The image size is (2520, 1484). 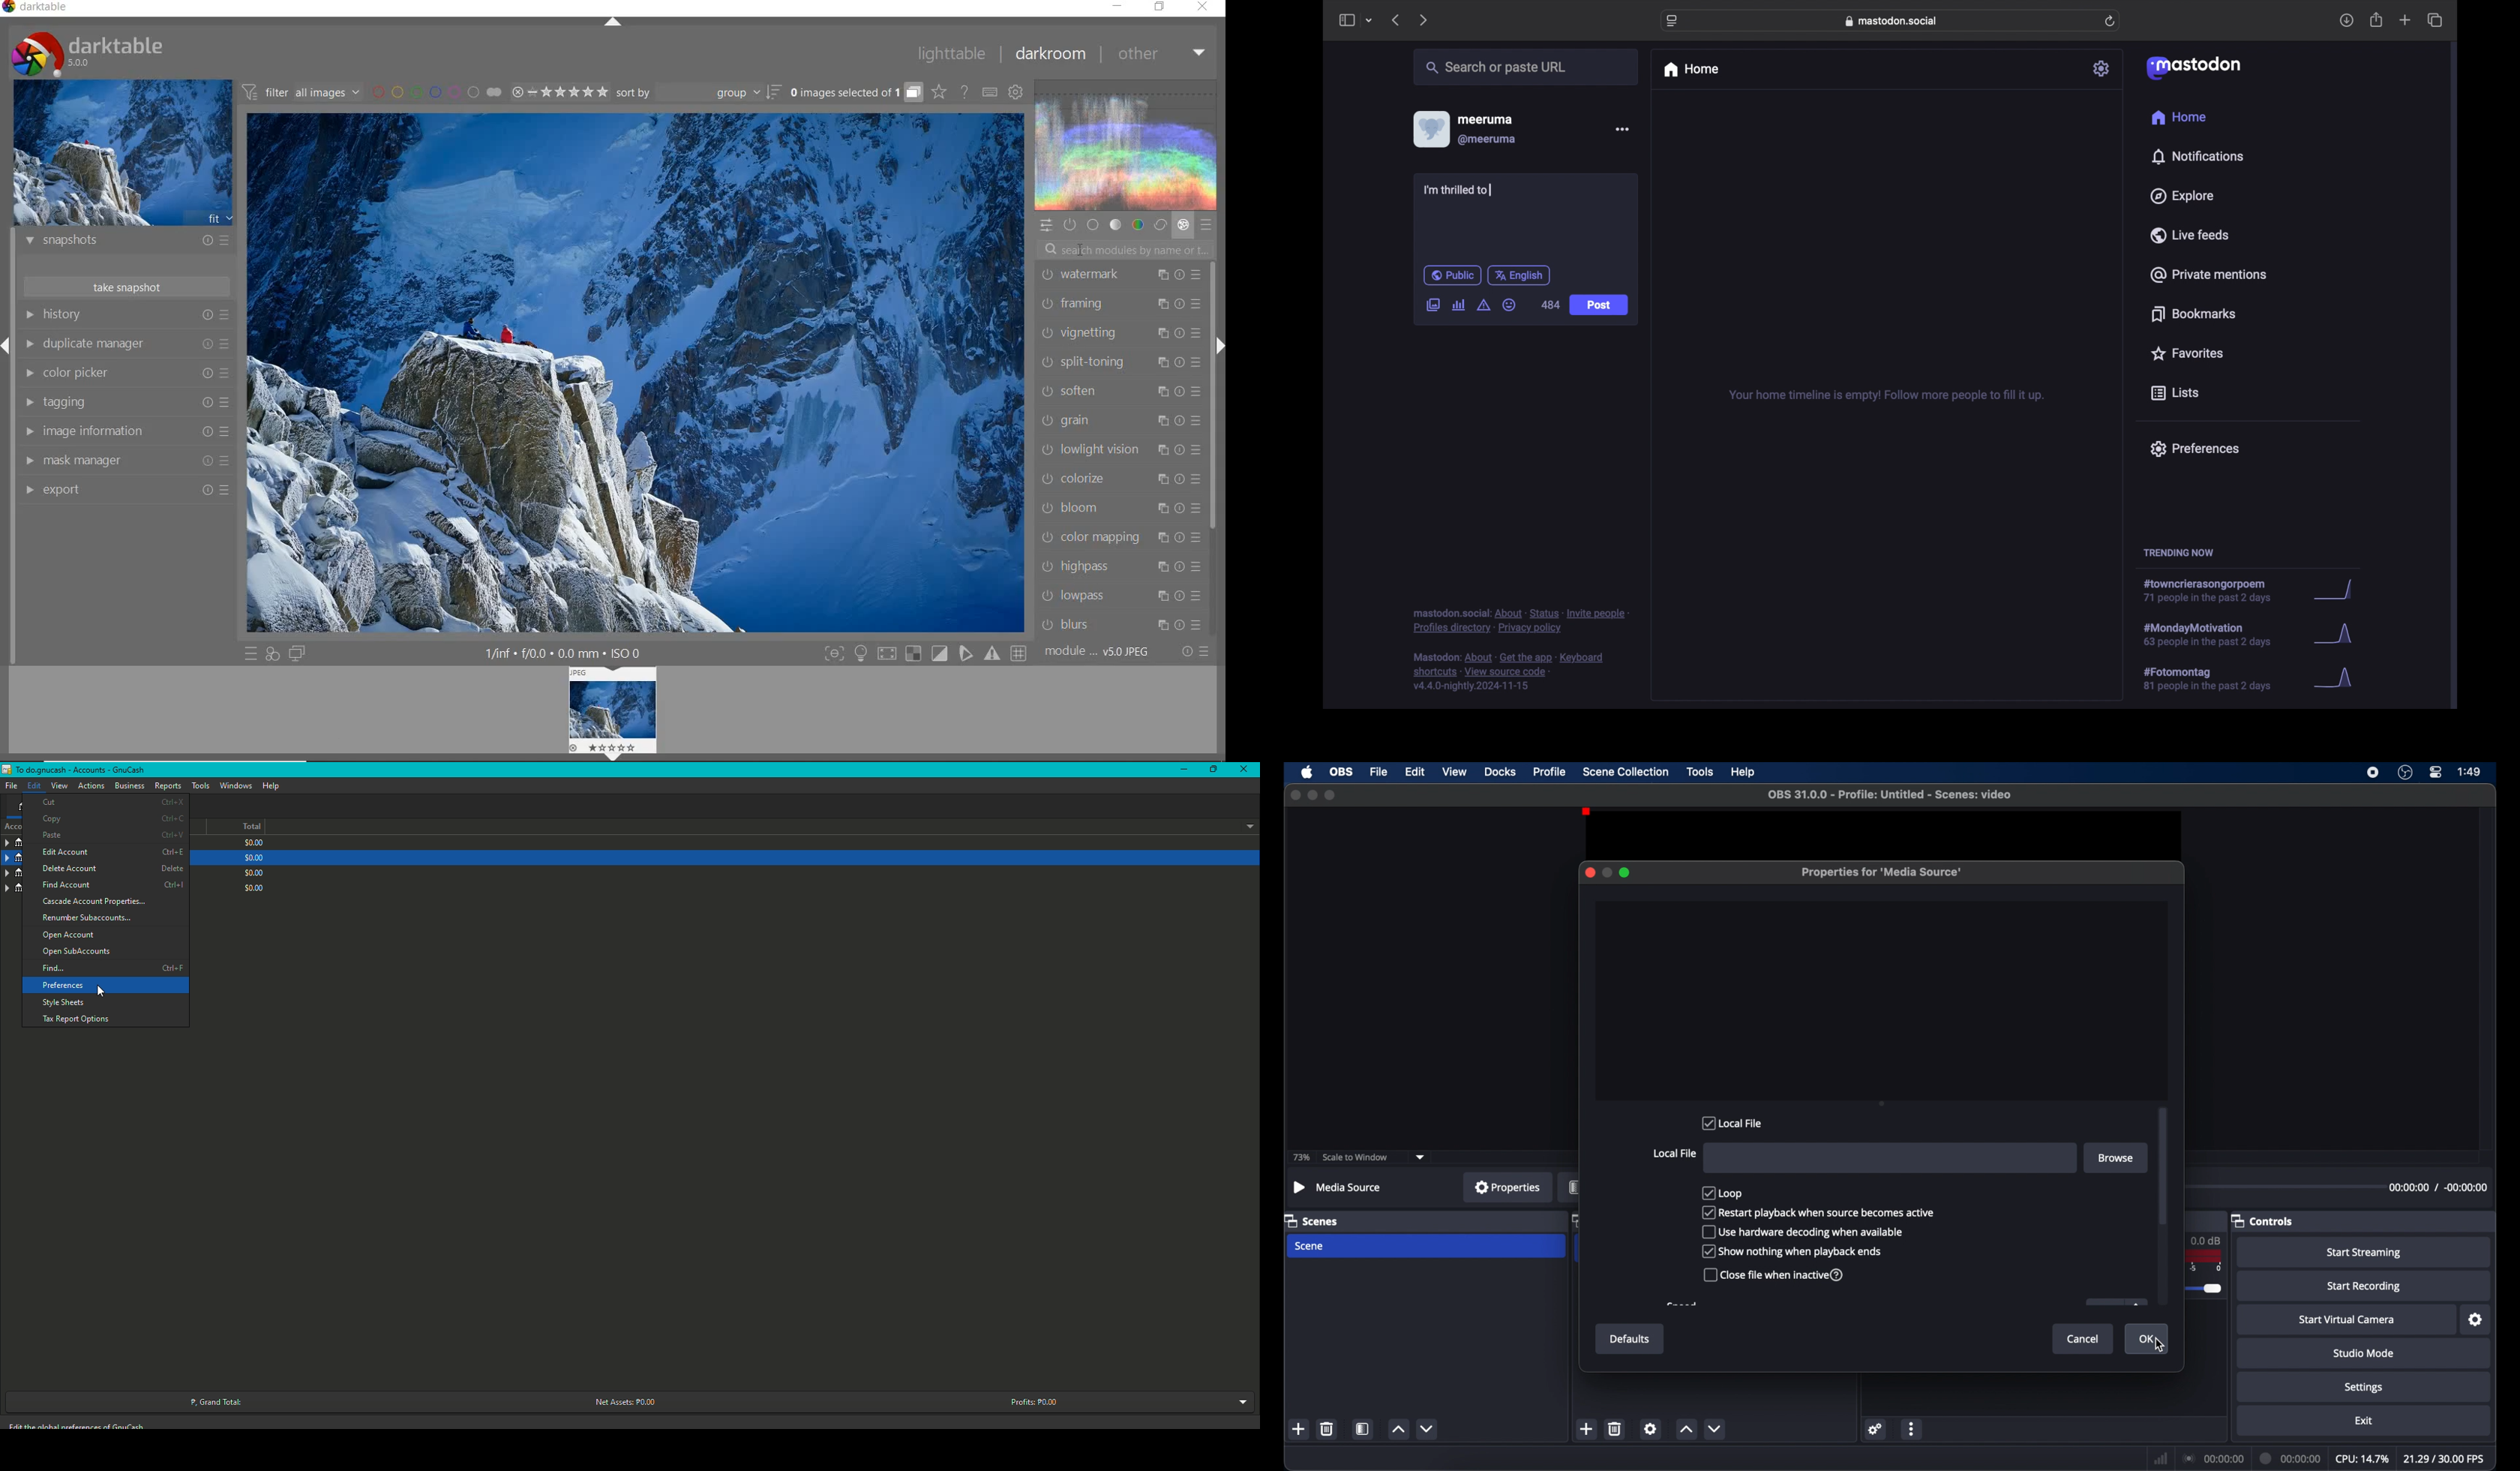 What do you see at coordinates (2116, 1302) in the screenshot?
I see `obscure icon` at bounding box center [2116, 1302].